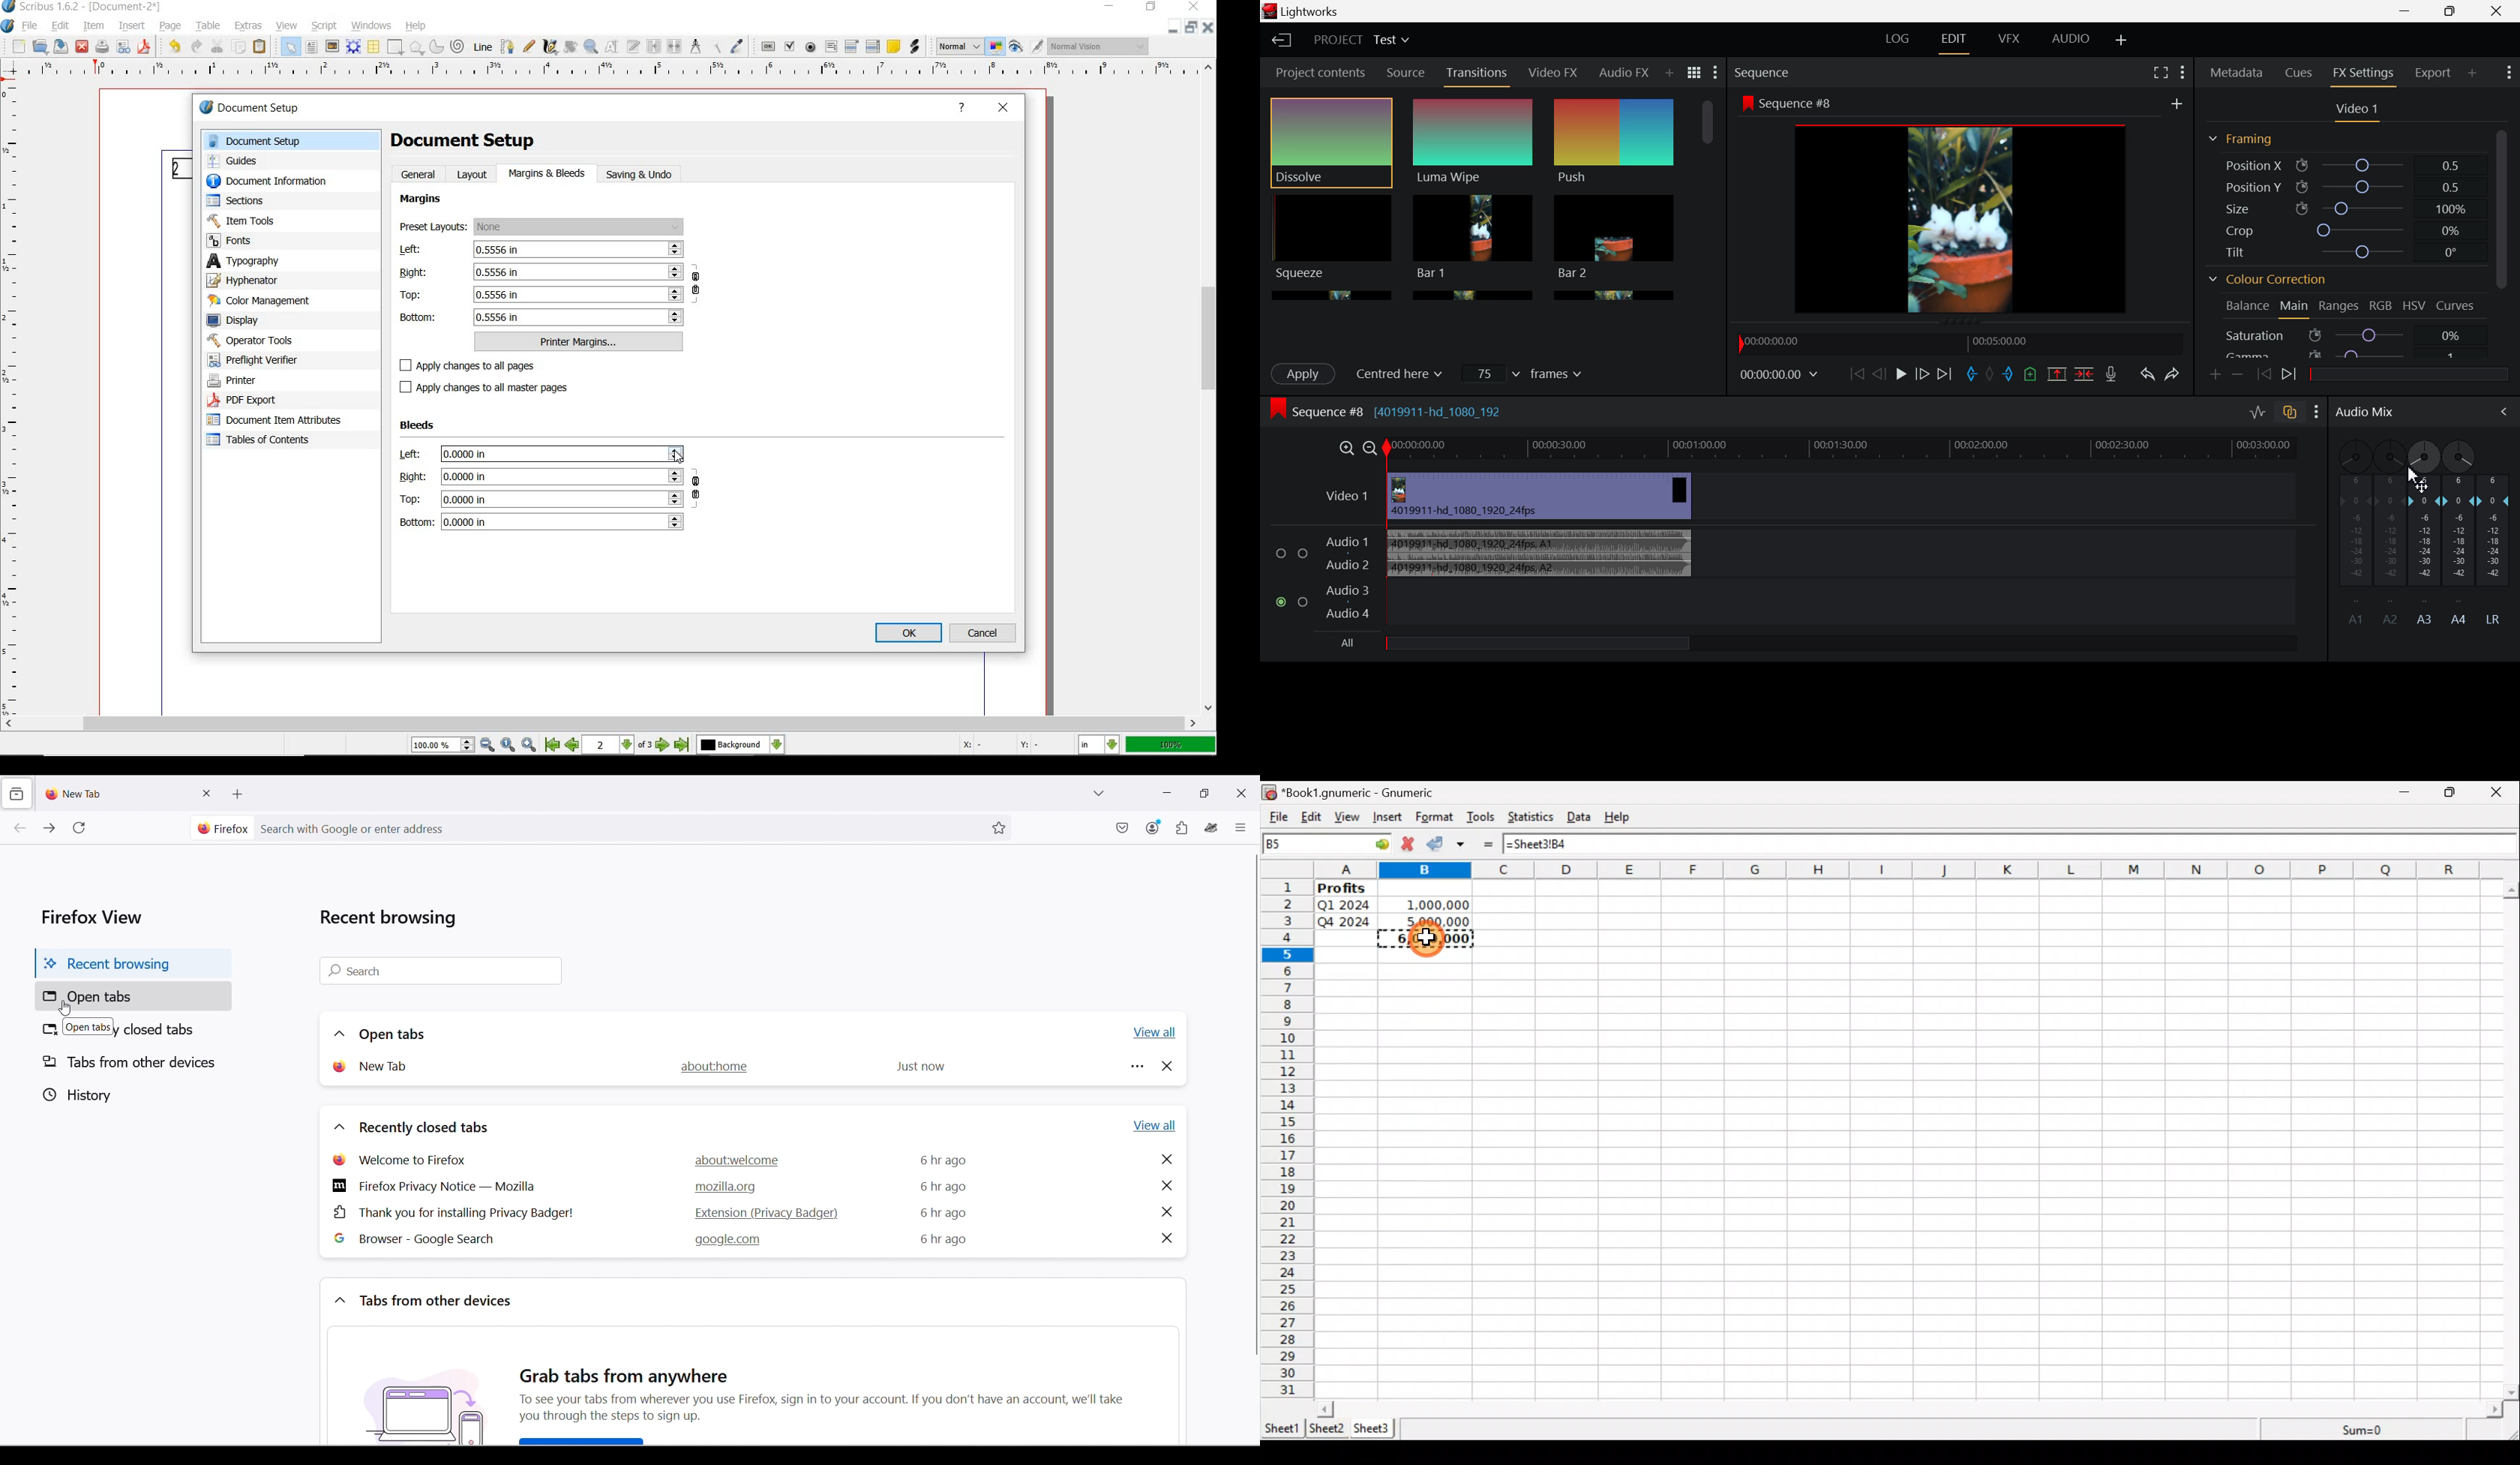 This screenshot has height=1484, width=2520. I want to click on scrollbar, so click(1209, 387).